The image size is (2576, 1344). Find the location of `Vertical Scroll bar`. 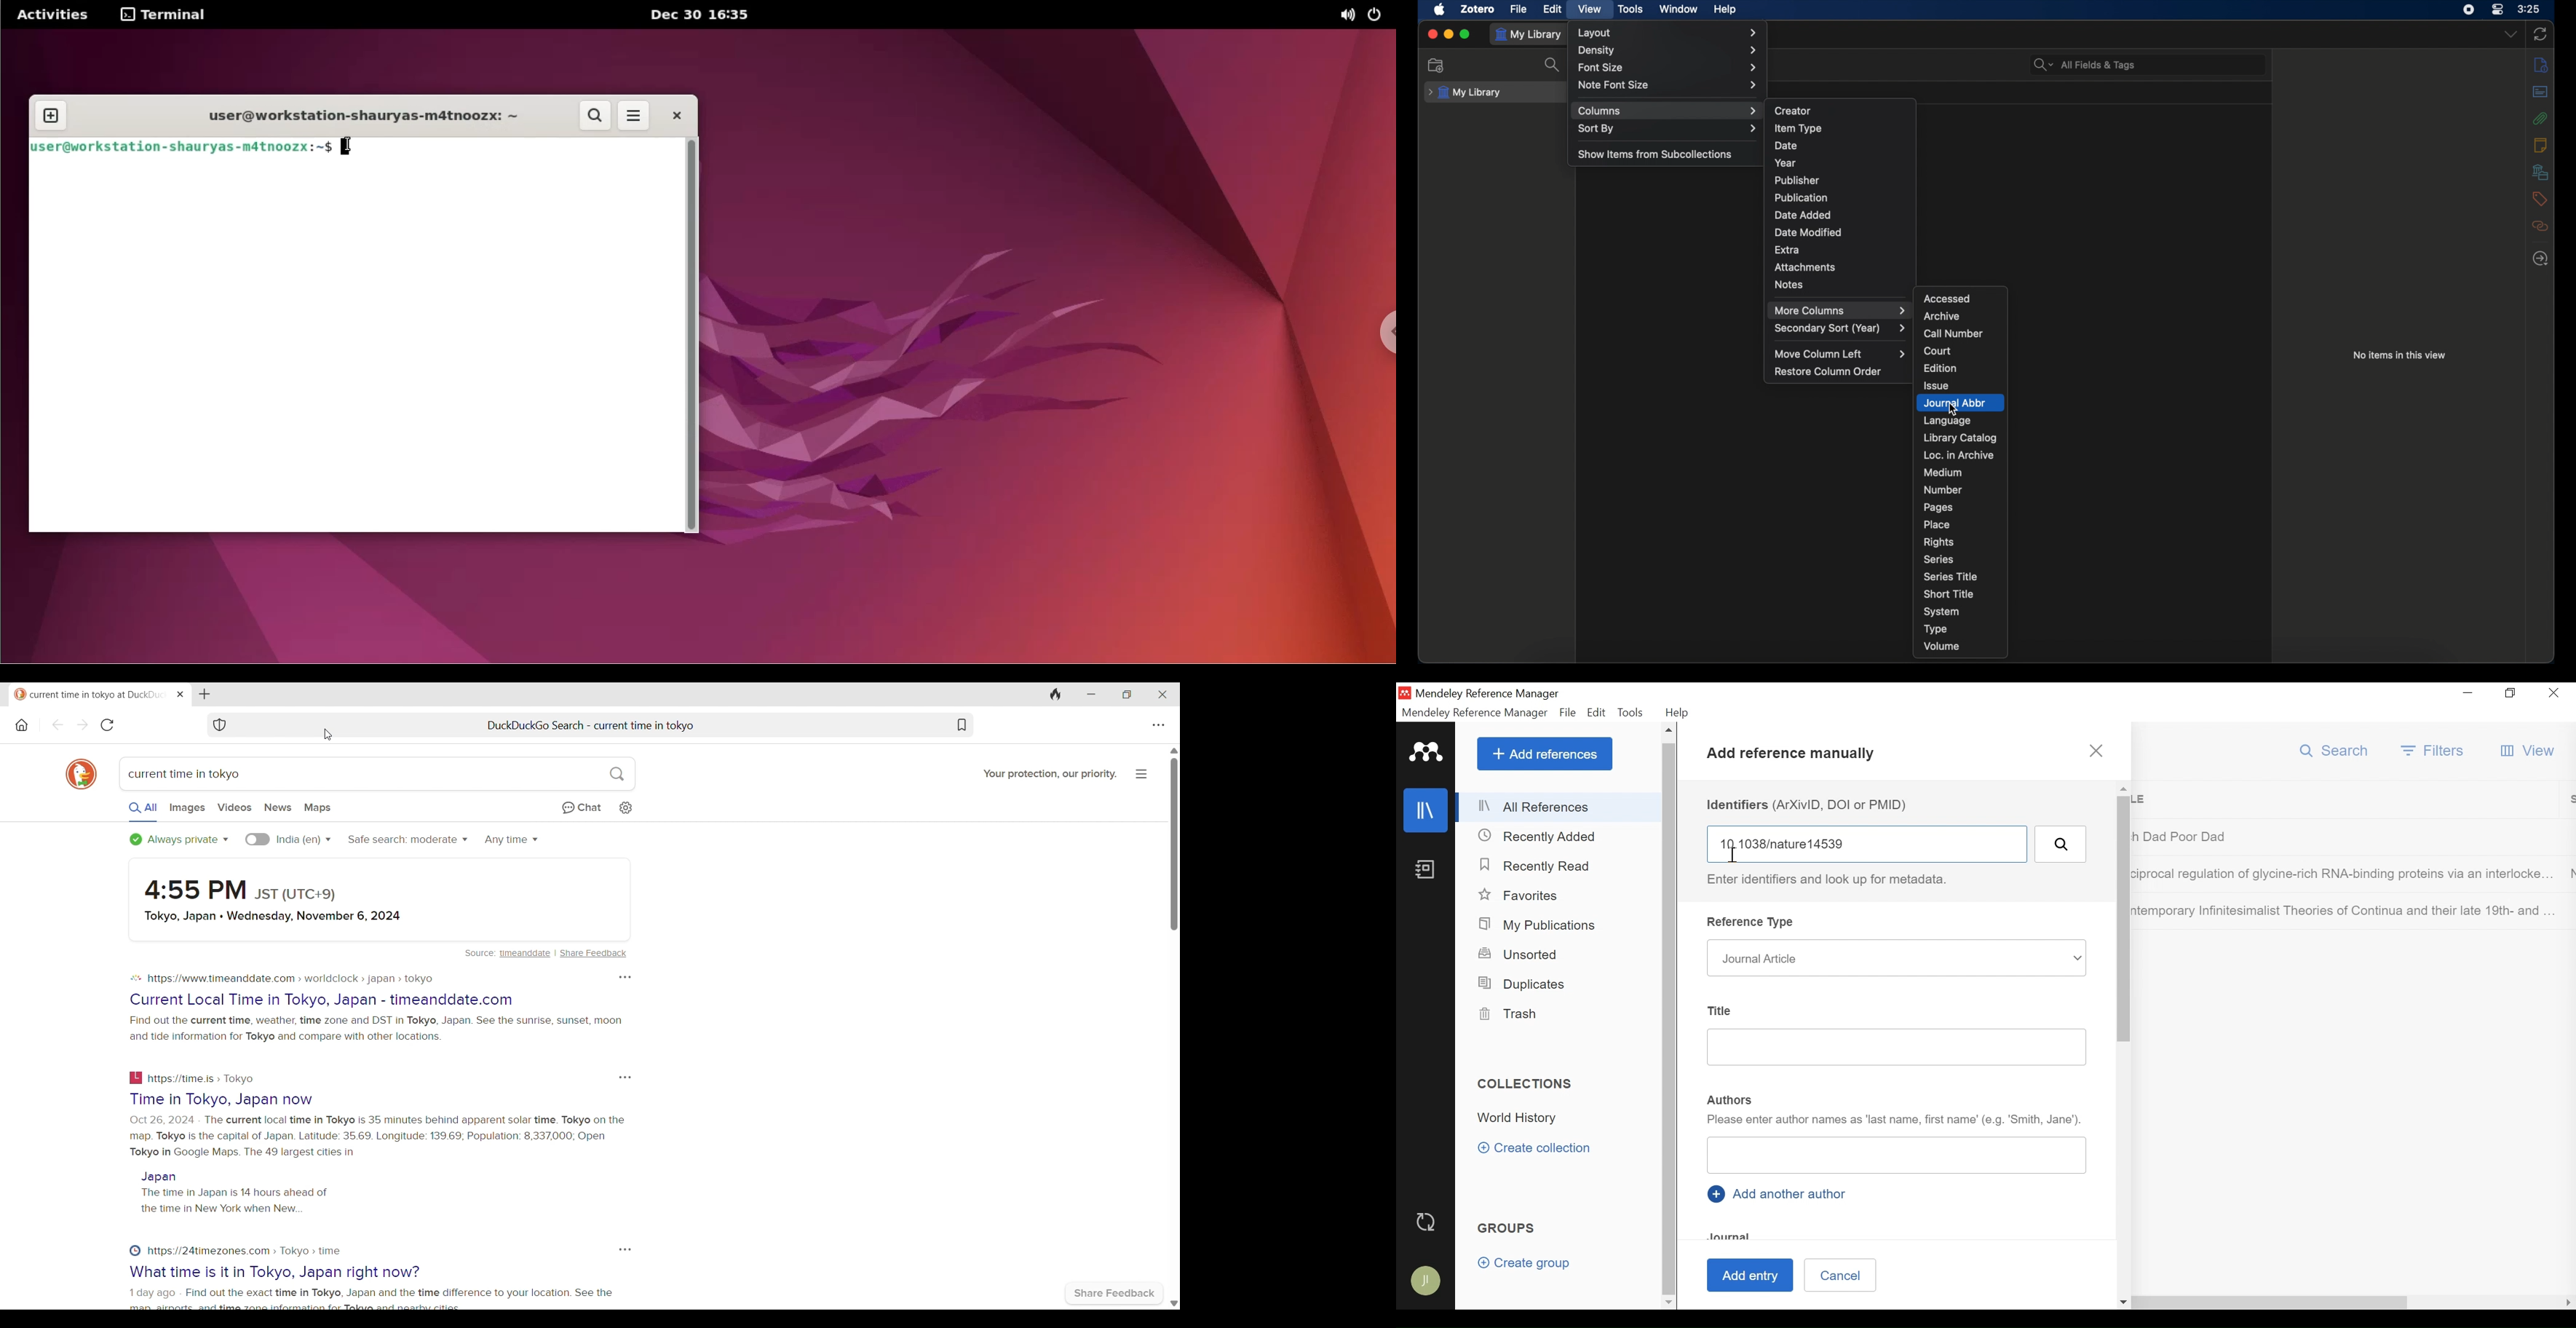

Vertical Scroll bar is located at coordinates (1670, 1018).